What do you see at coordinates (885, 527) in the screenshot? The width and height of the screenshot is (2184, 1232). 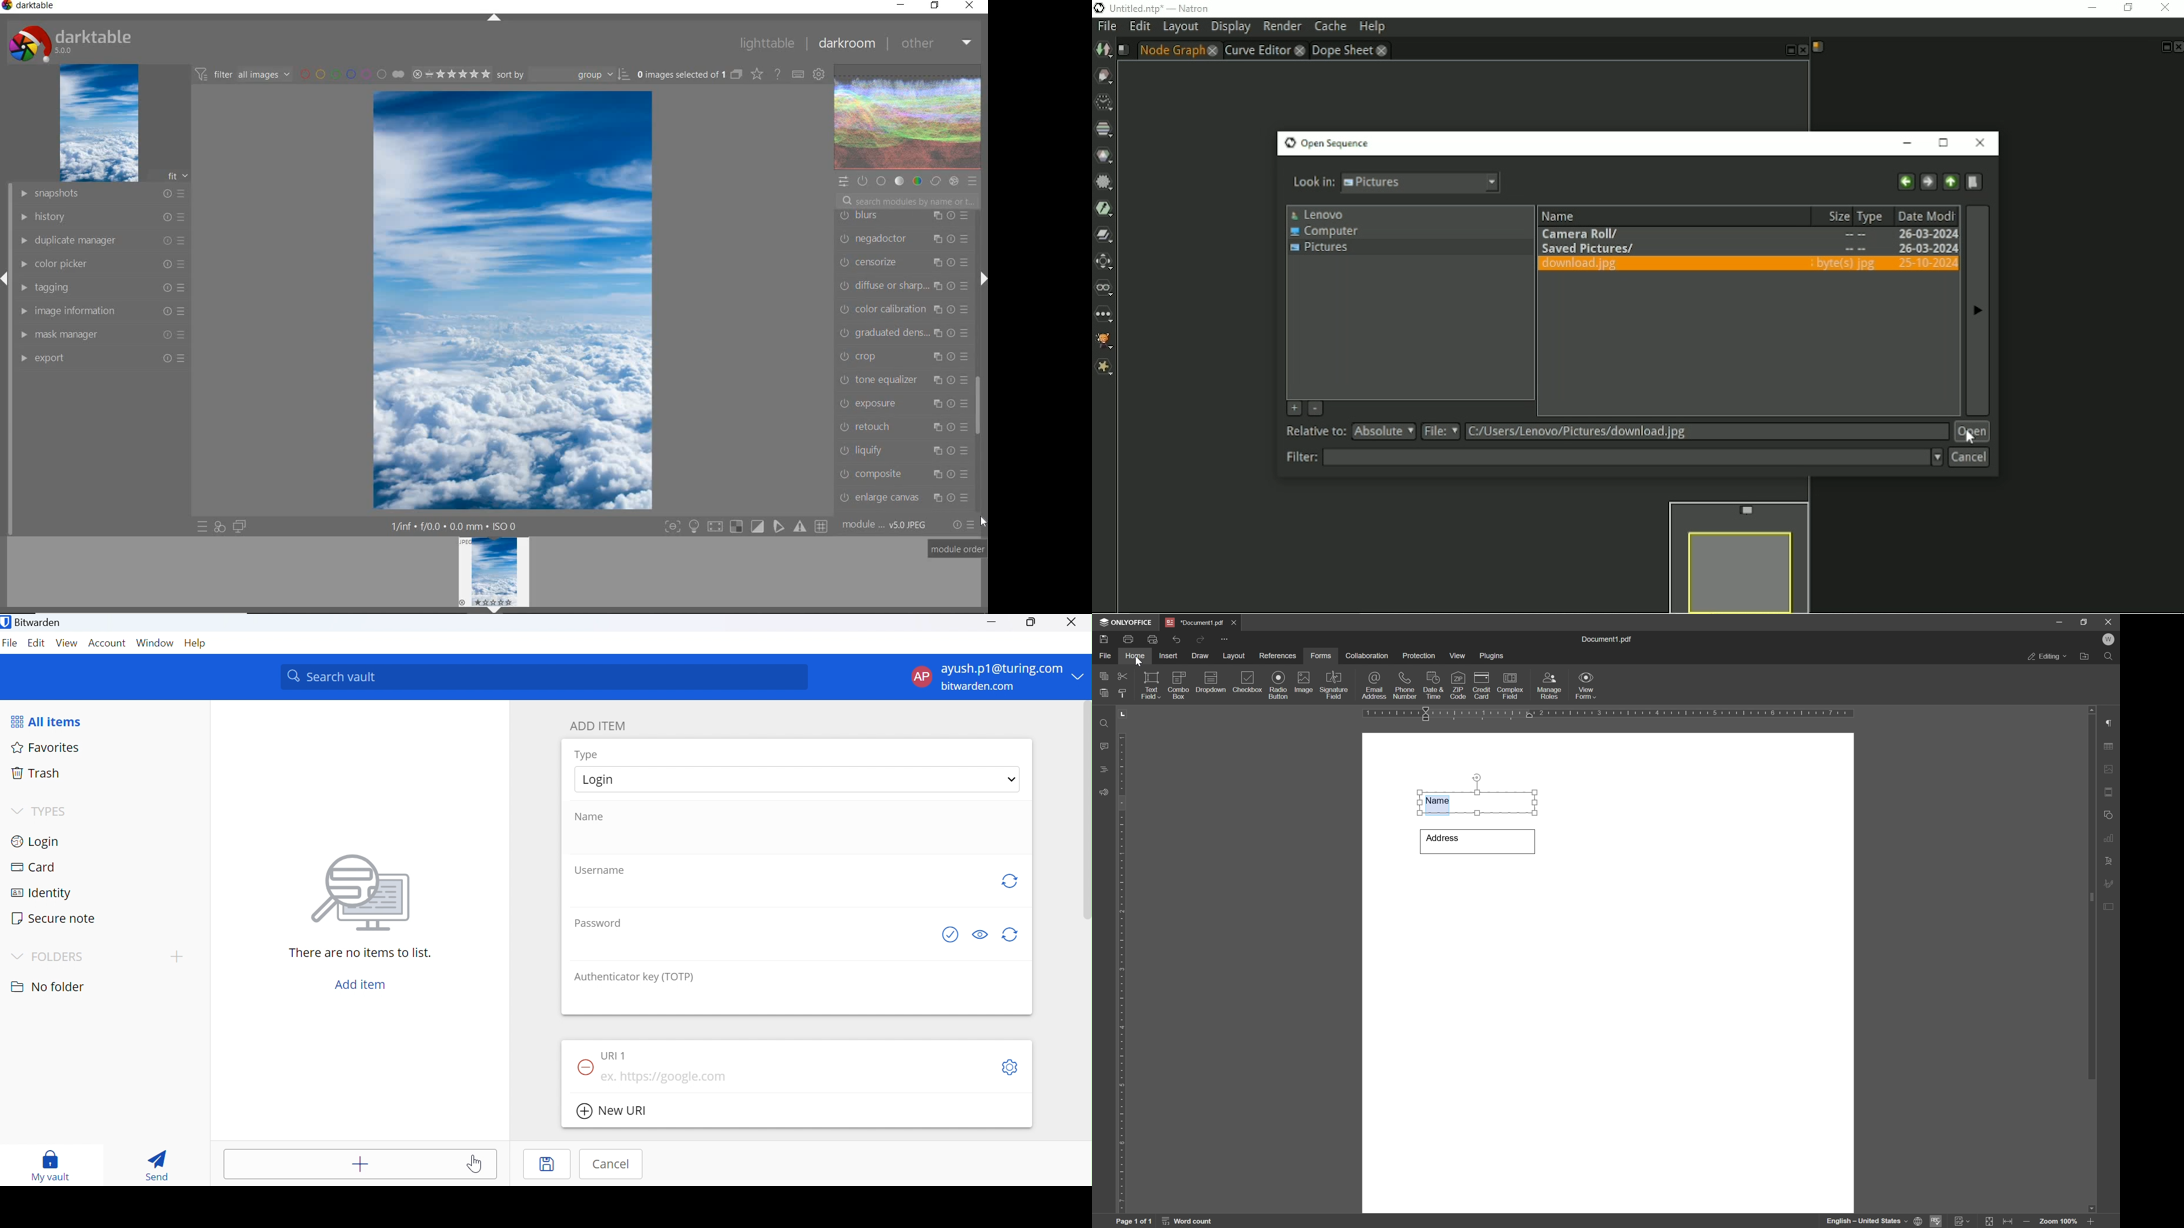 I see `module ... v5.0 JPEG` at bounding box center [885, 527].